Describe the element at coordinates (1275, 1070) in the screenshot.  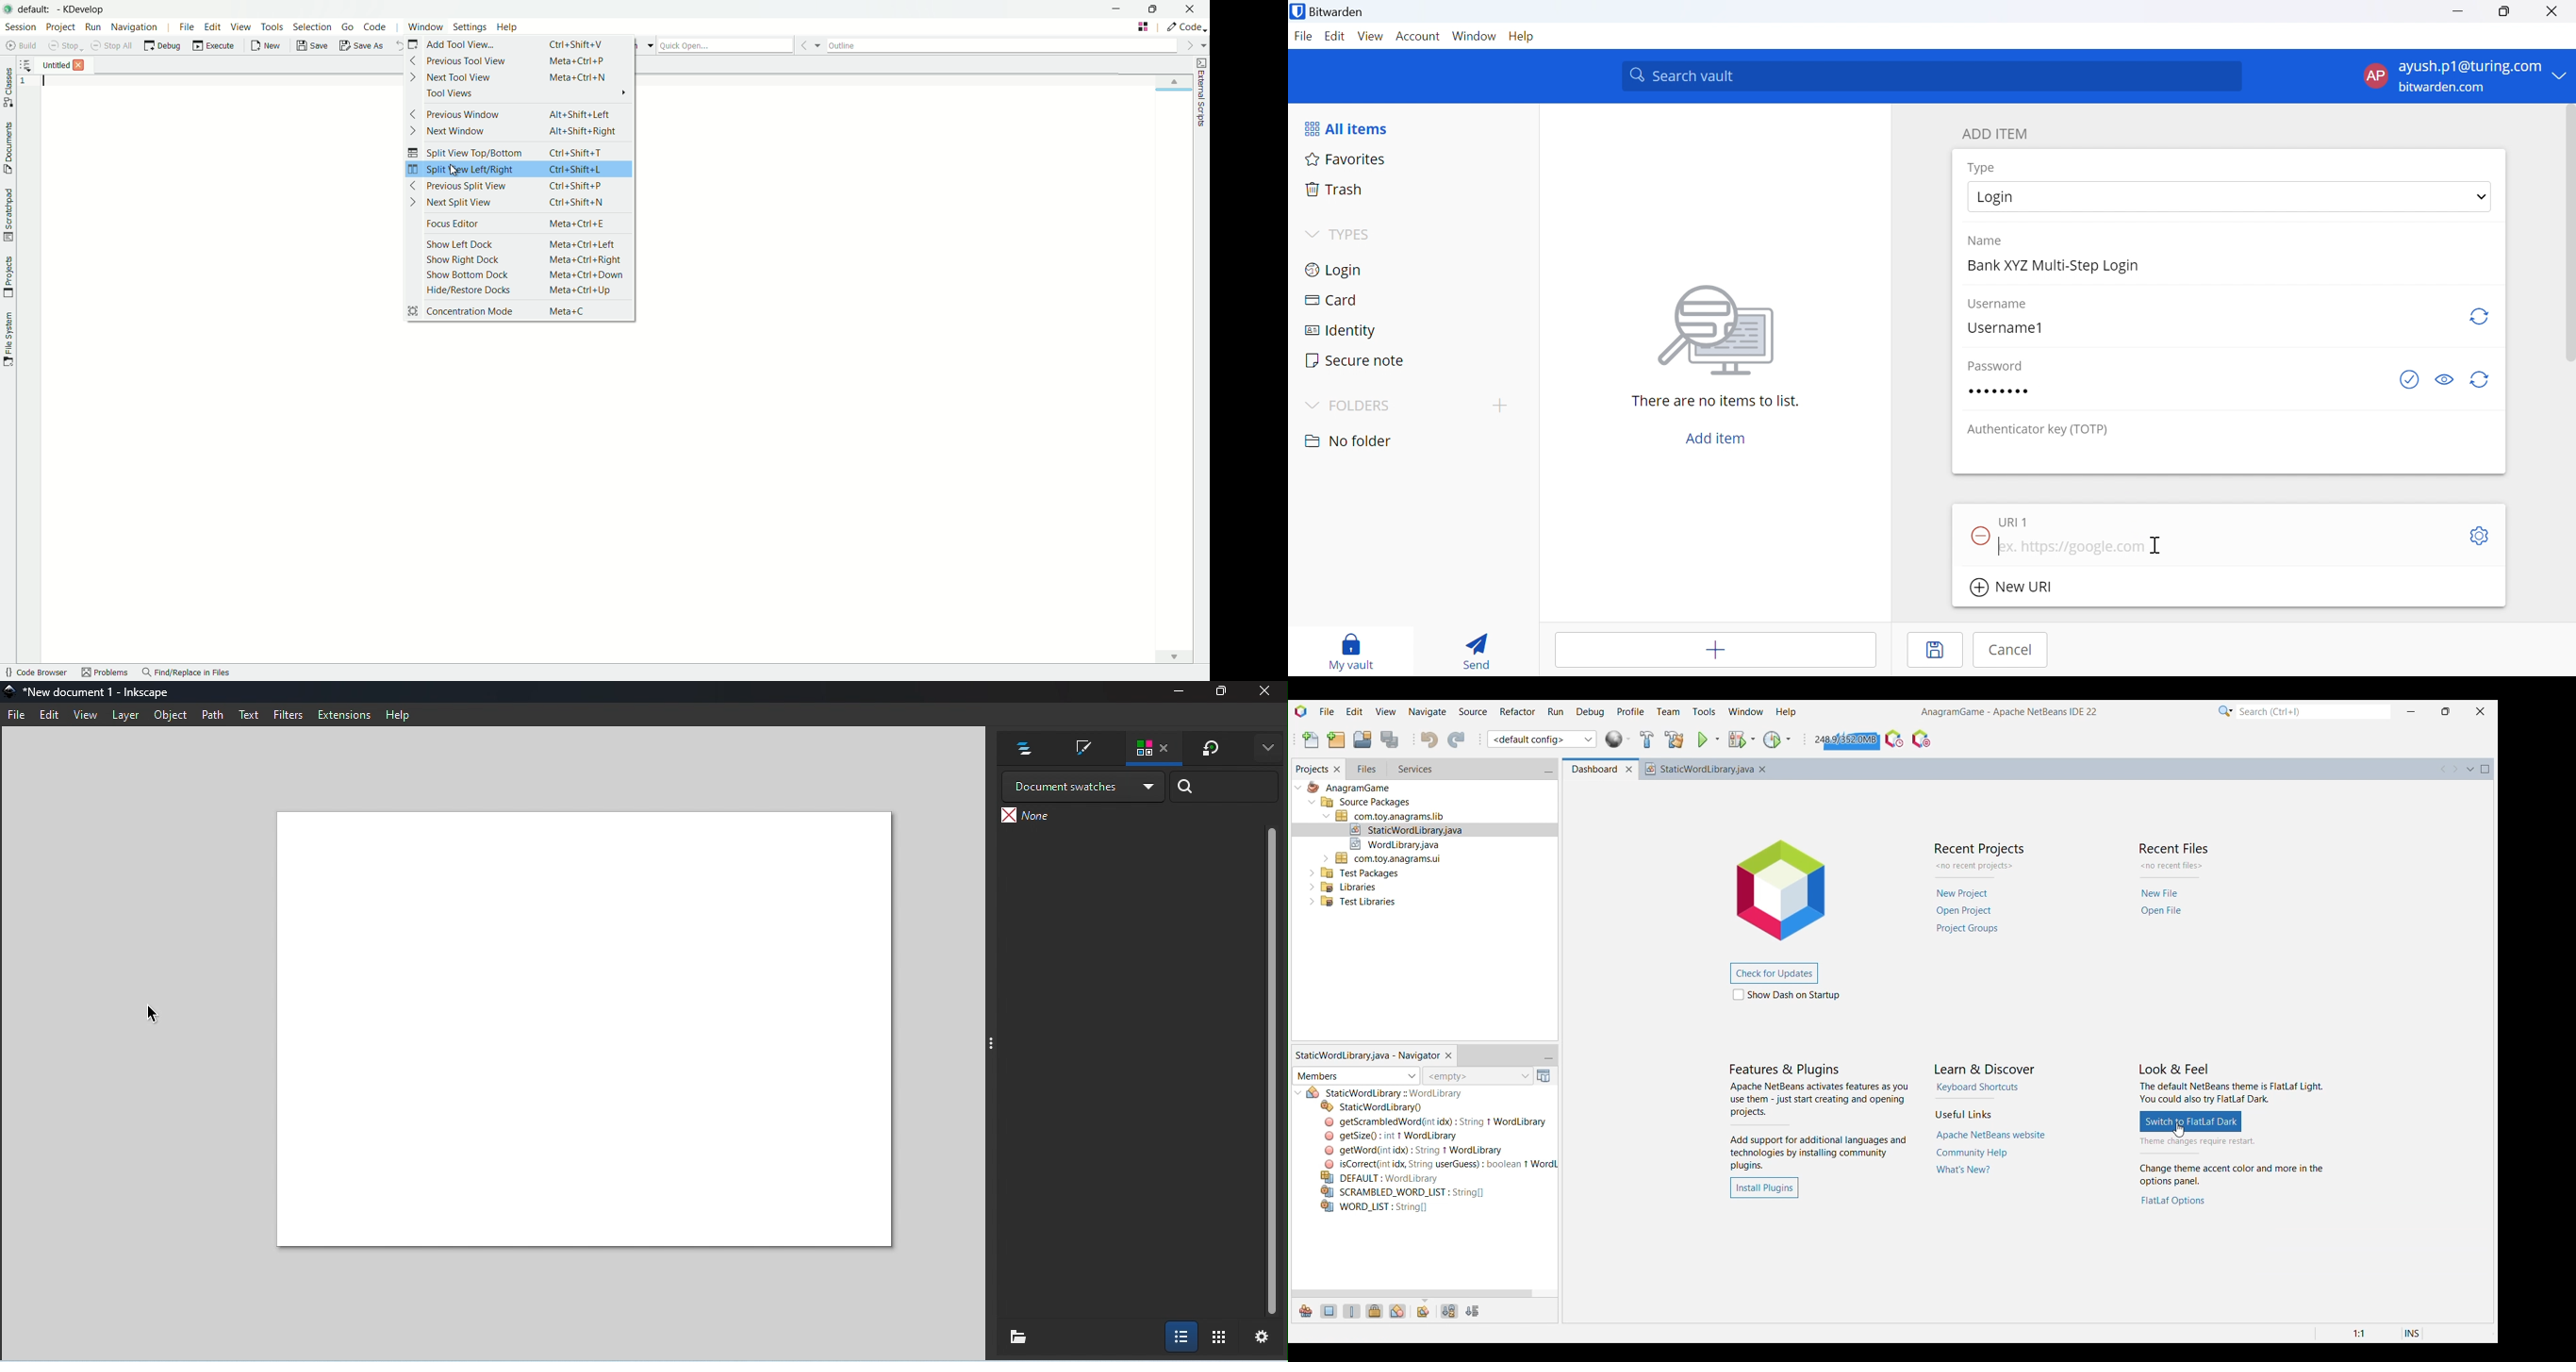
I see `Scroll bar` at that location.